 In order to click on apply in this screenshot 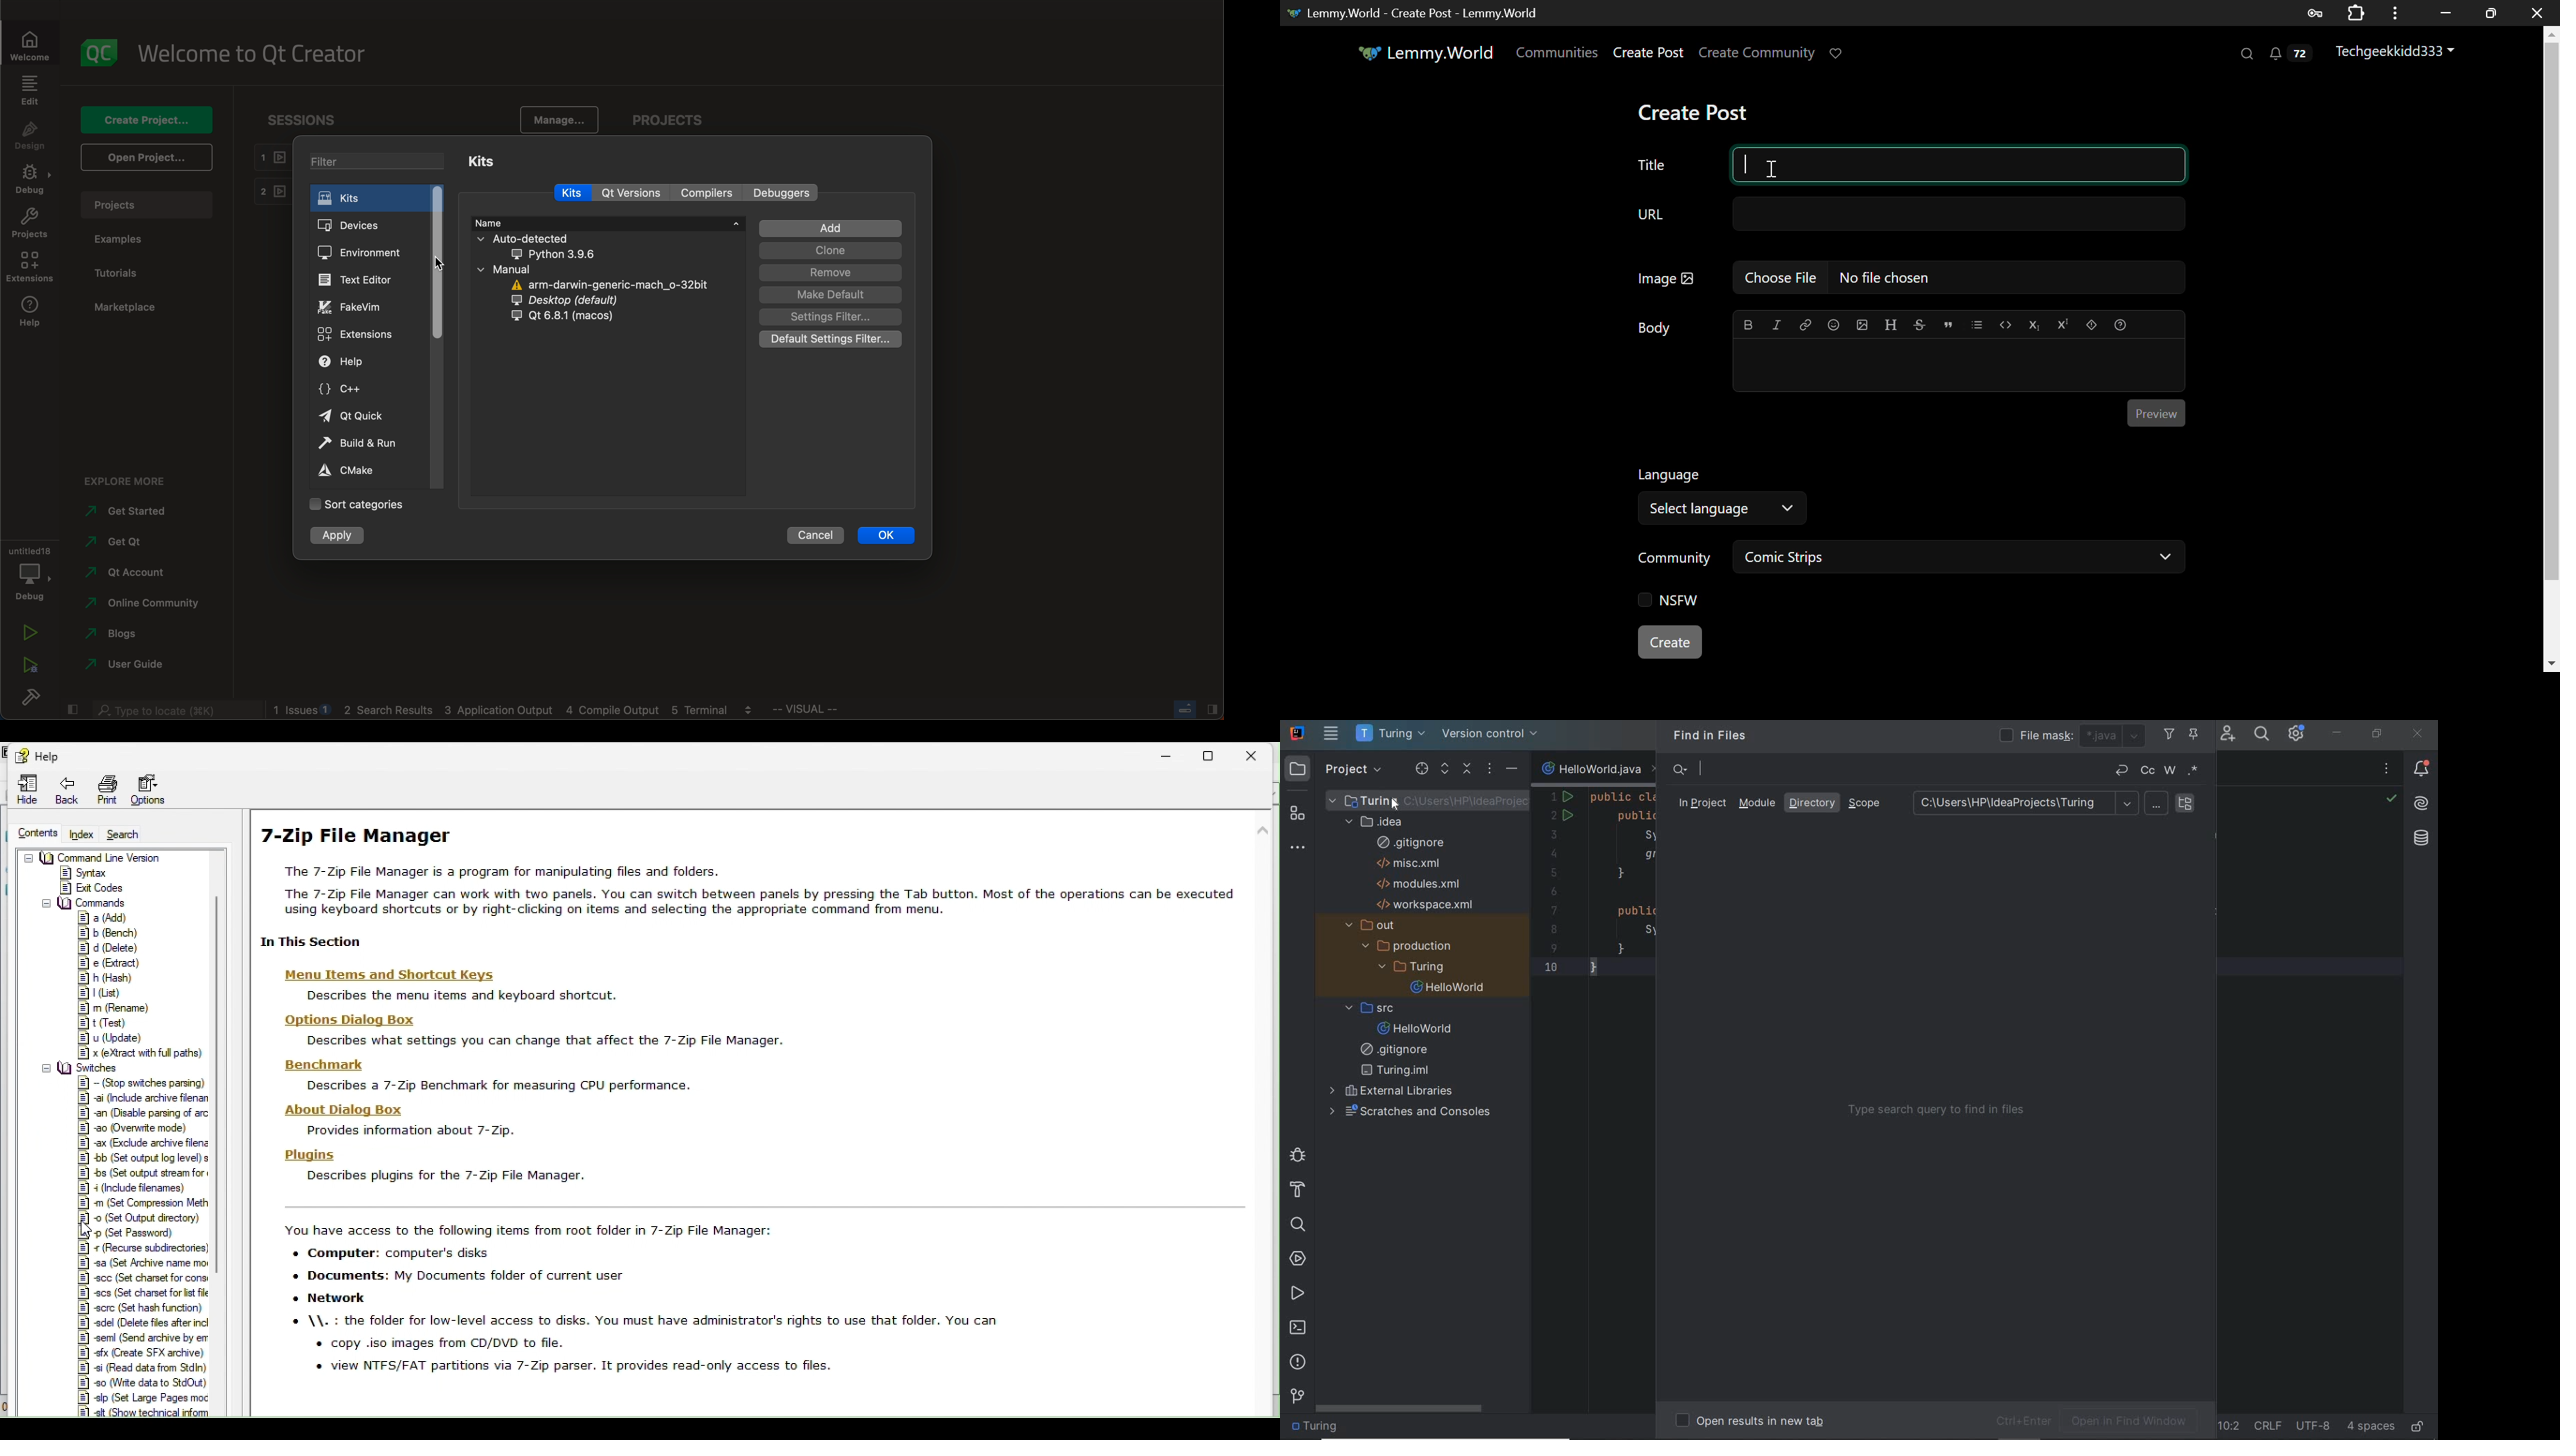, I will do `click(338, 537)`.